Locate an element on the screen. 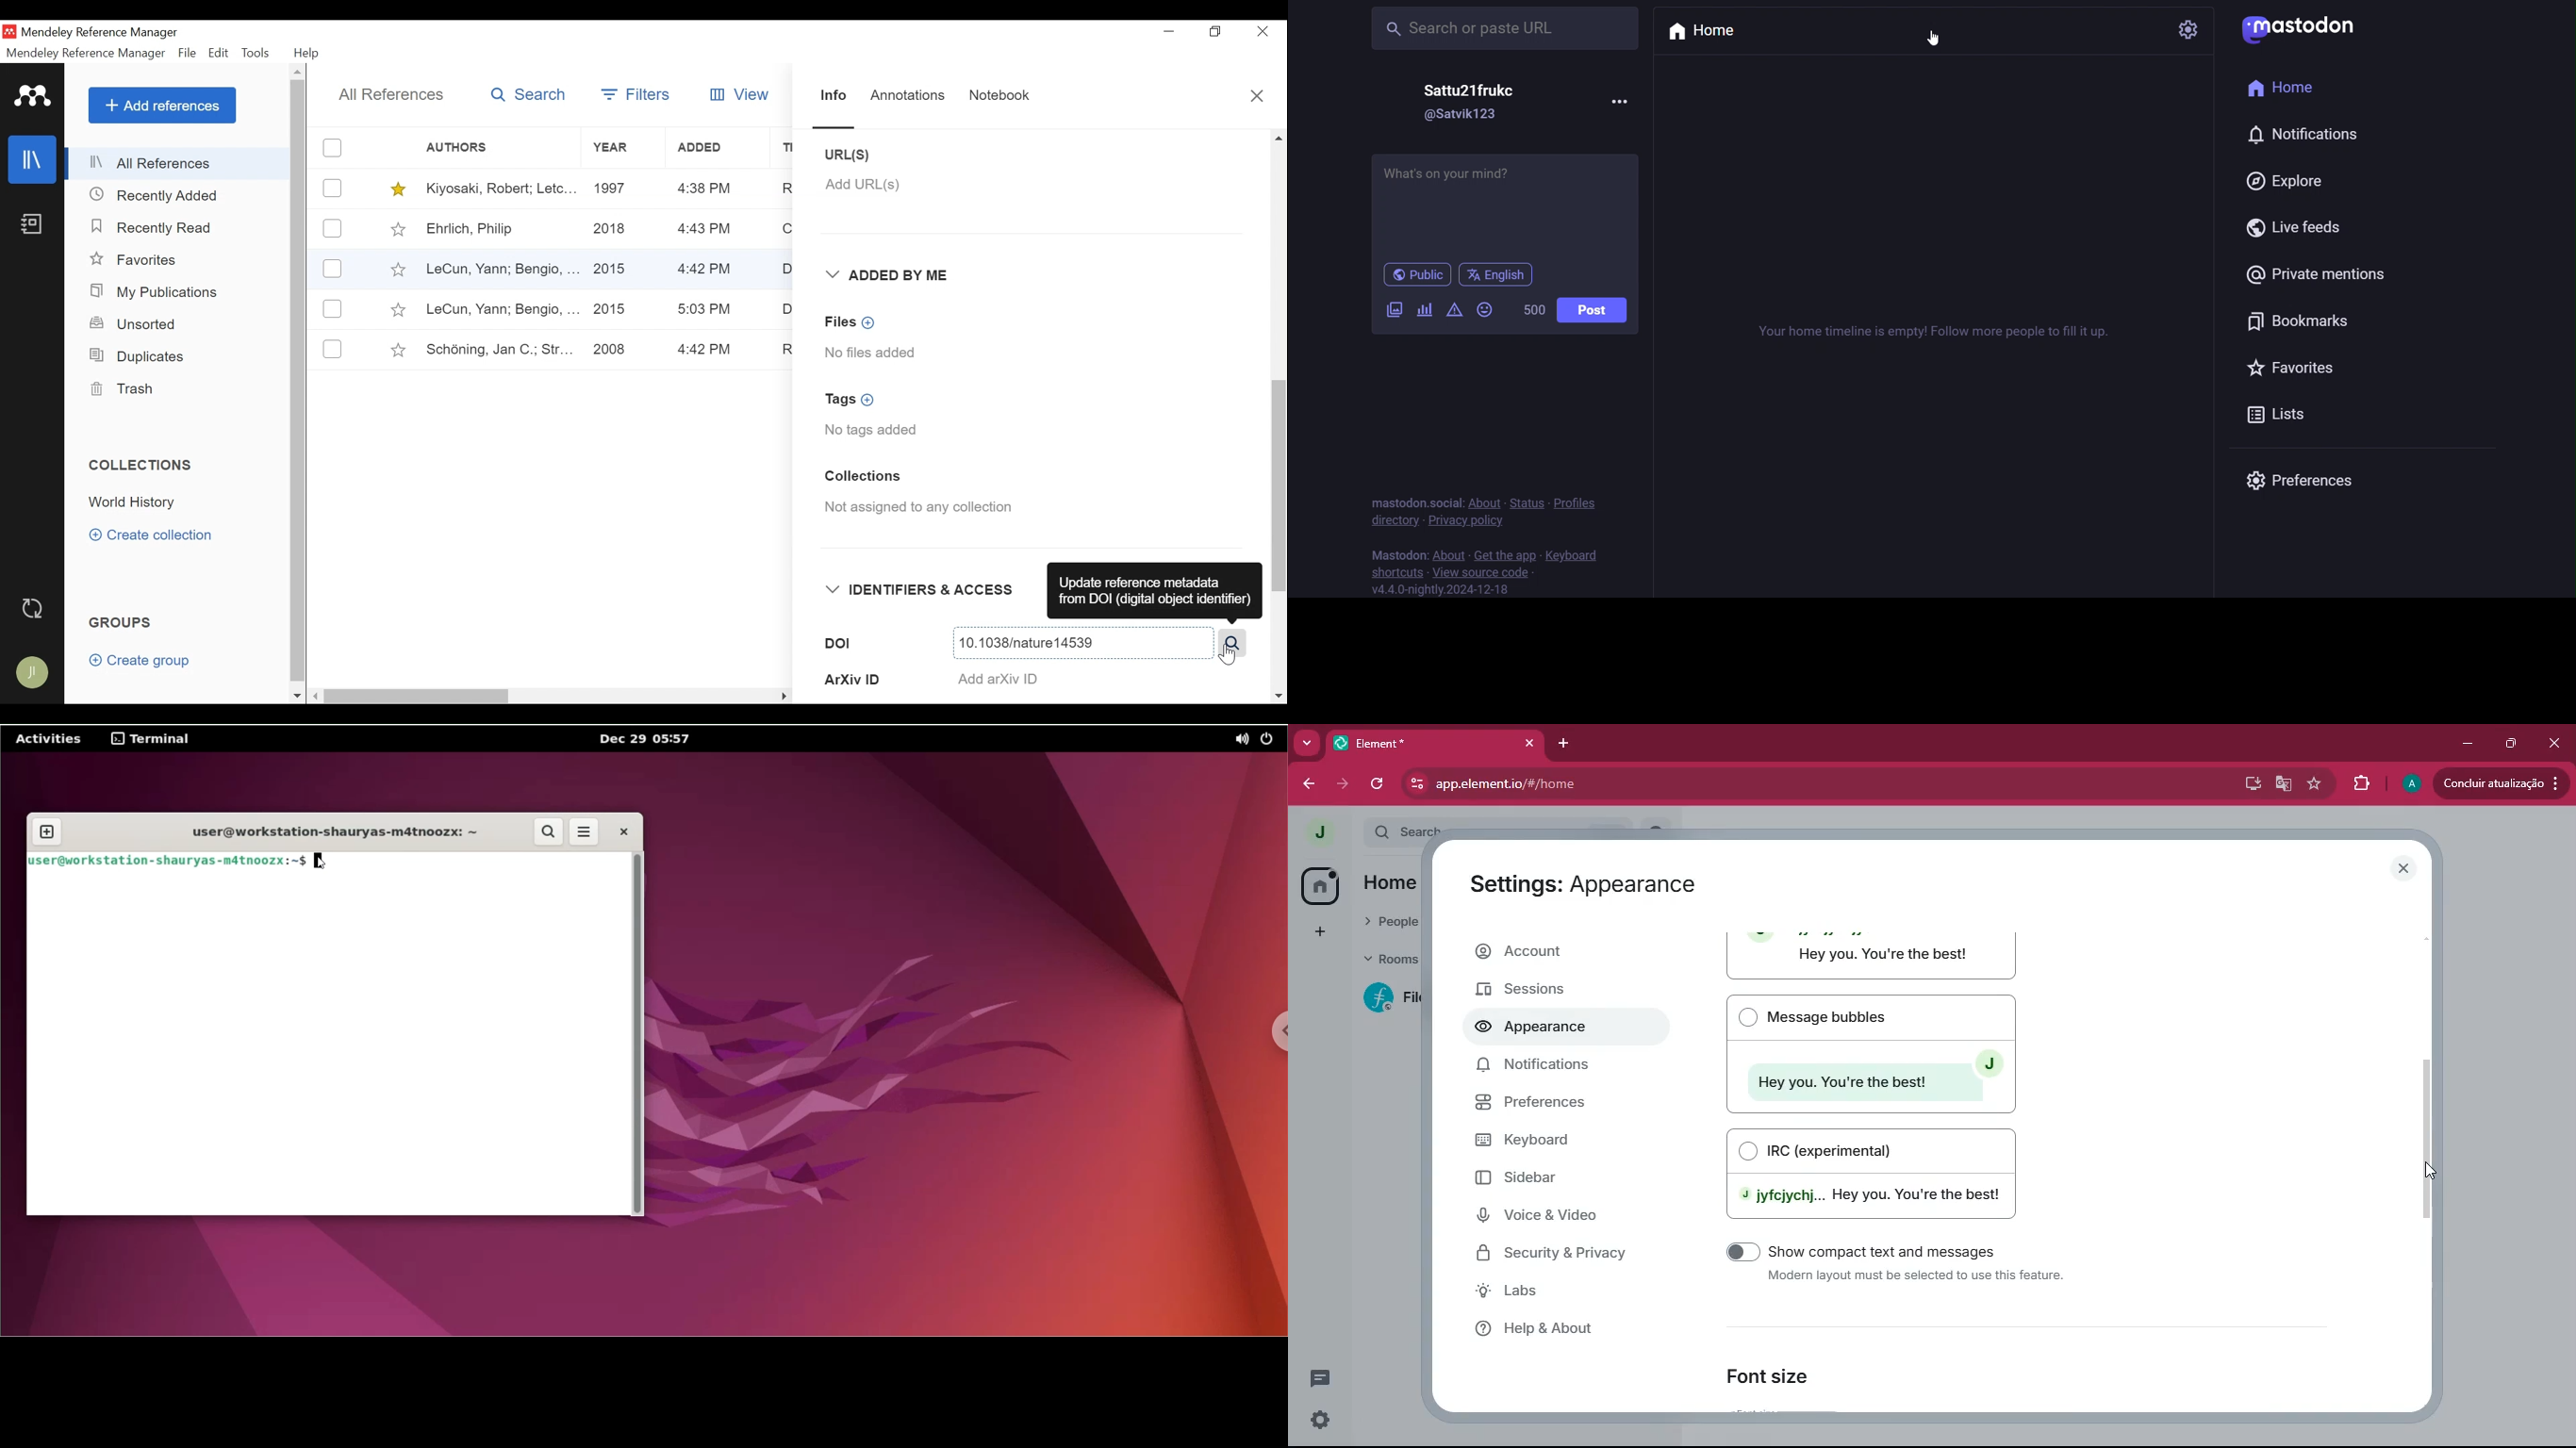 This screenshot has height=1456, width=2576. appearance is located at coordinates (1542, 1028).